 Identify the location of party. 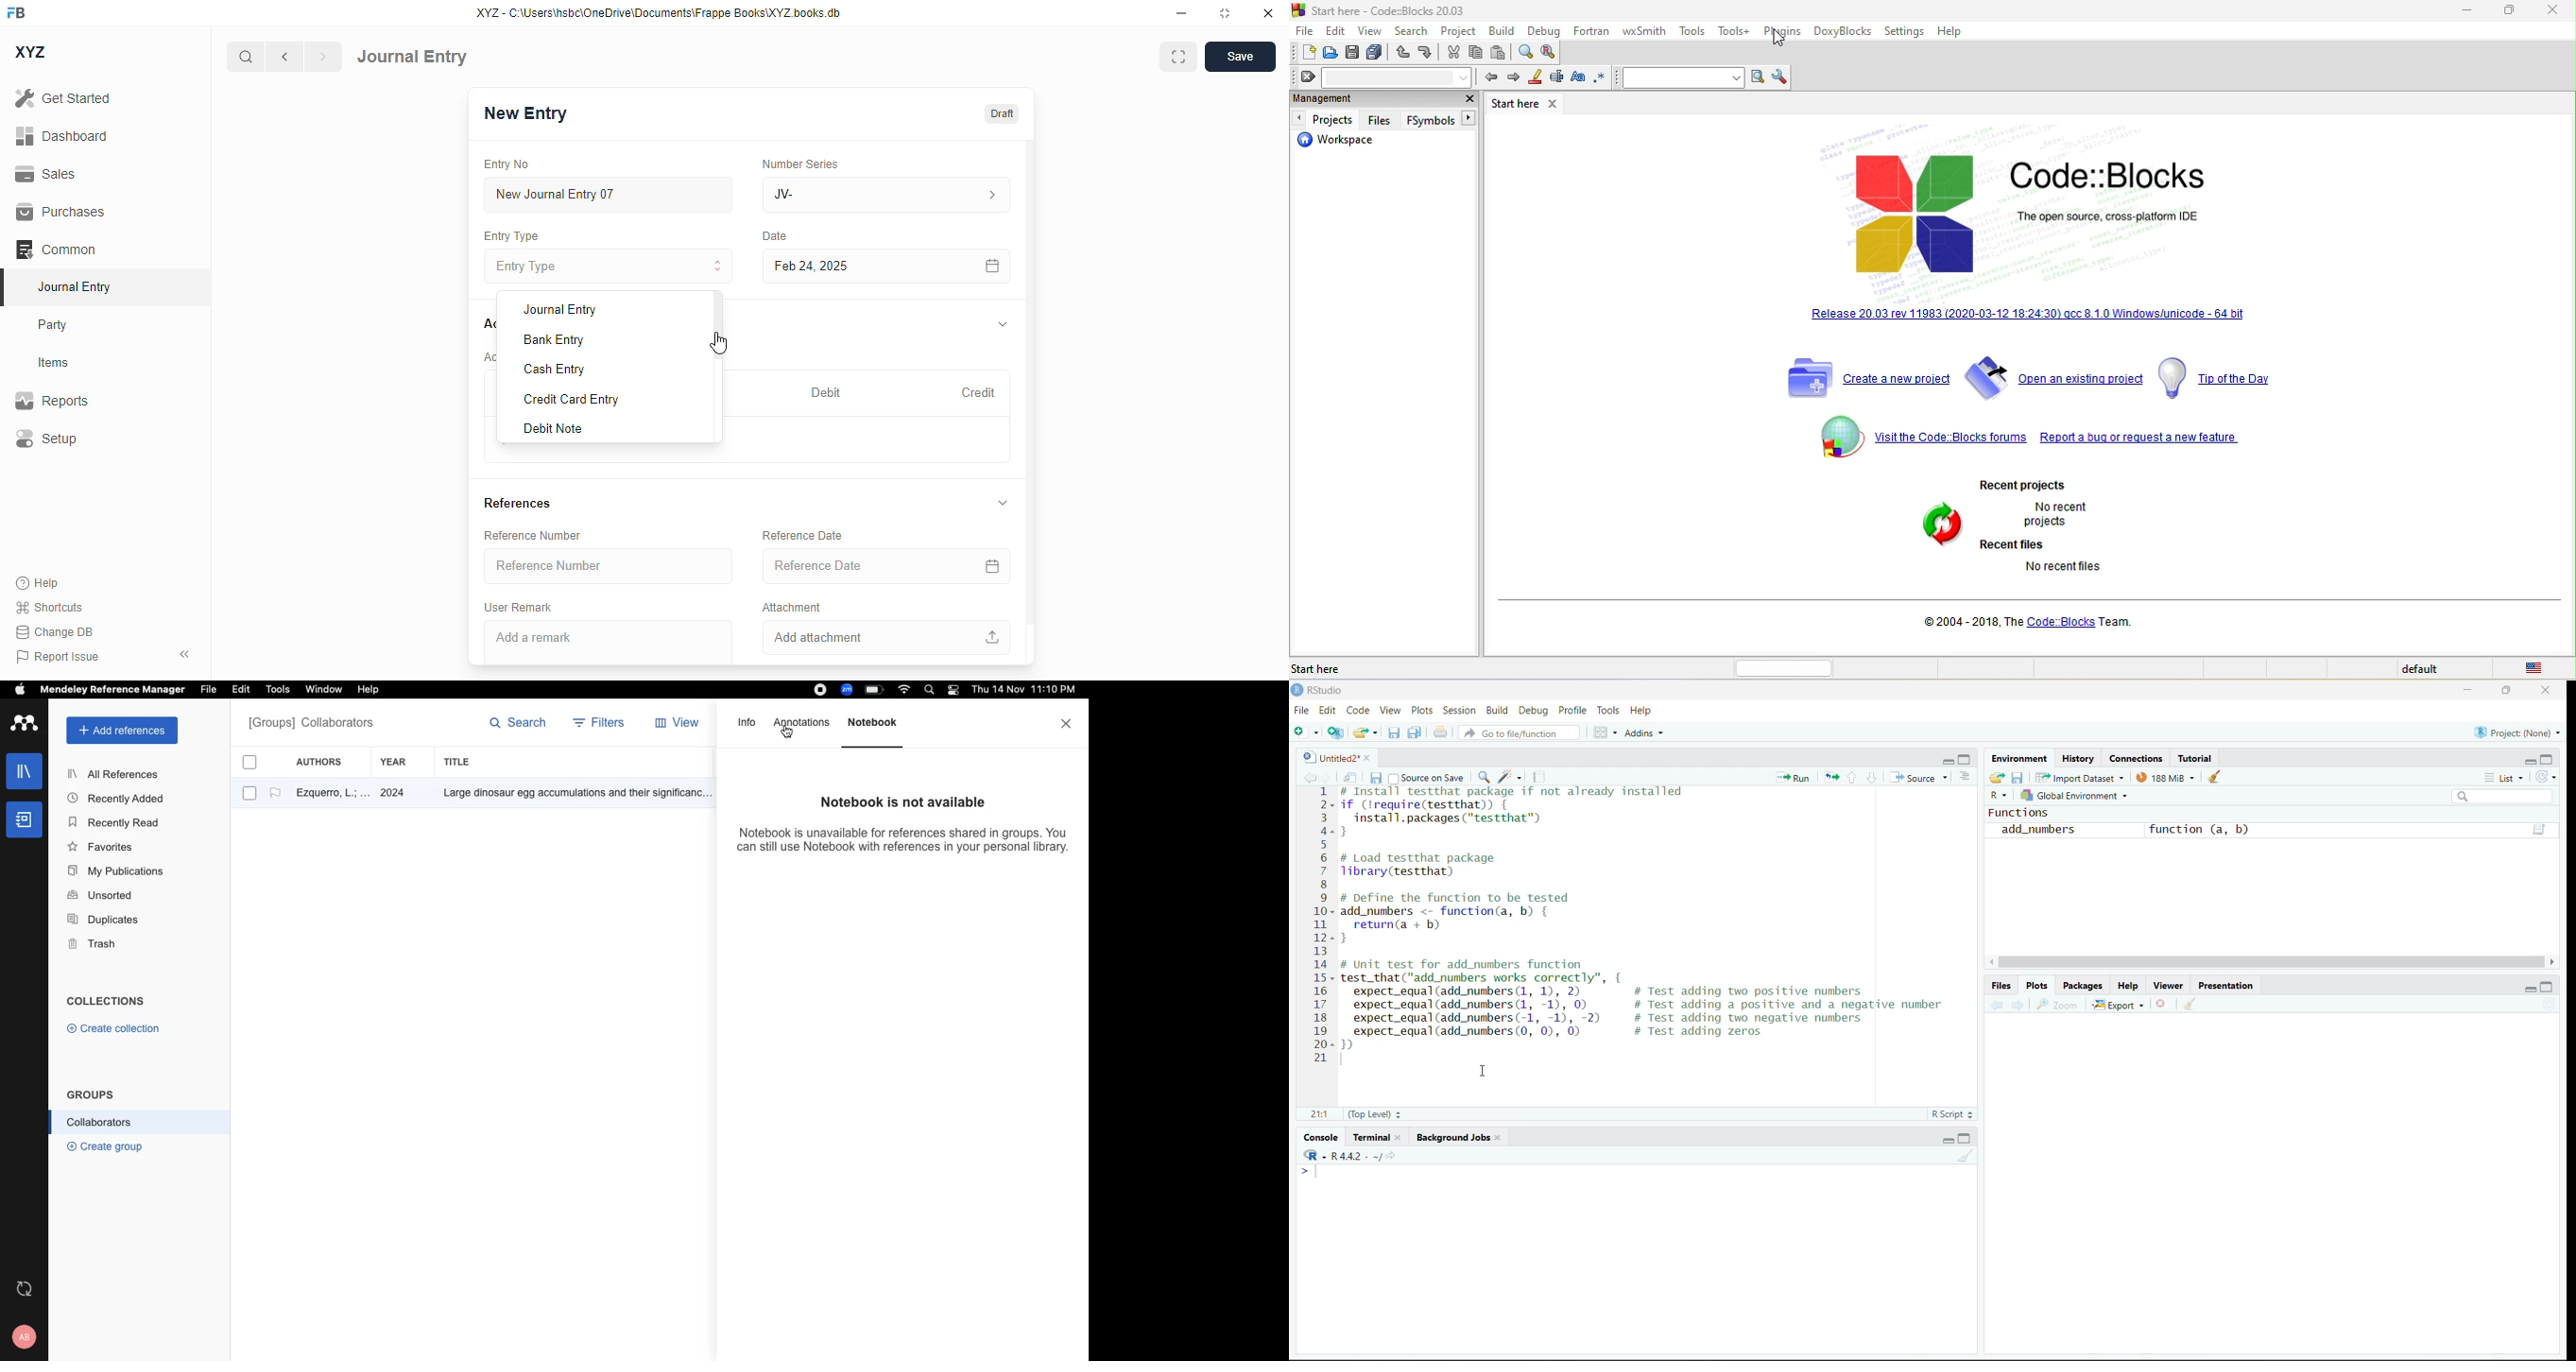
(55, 325).